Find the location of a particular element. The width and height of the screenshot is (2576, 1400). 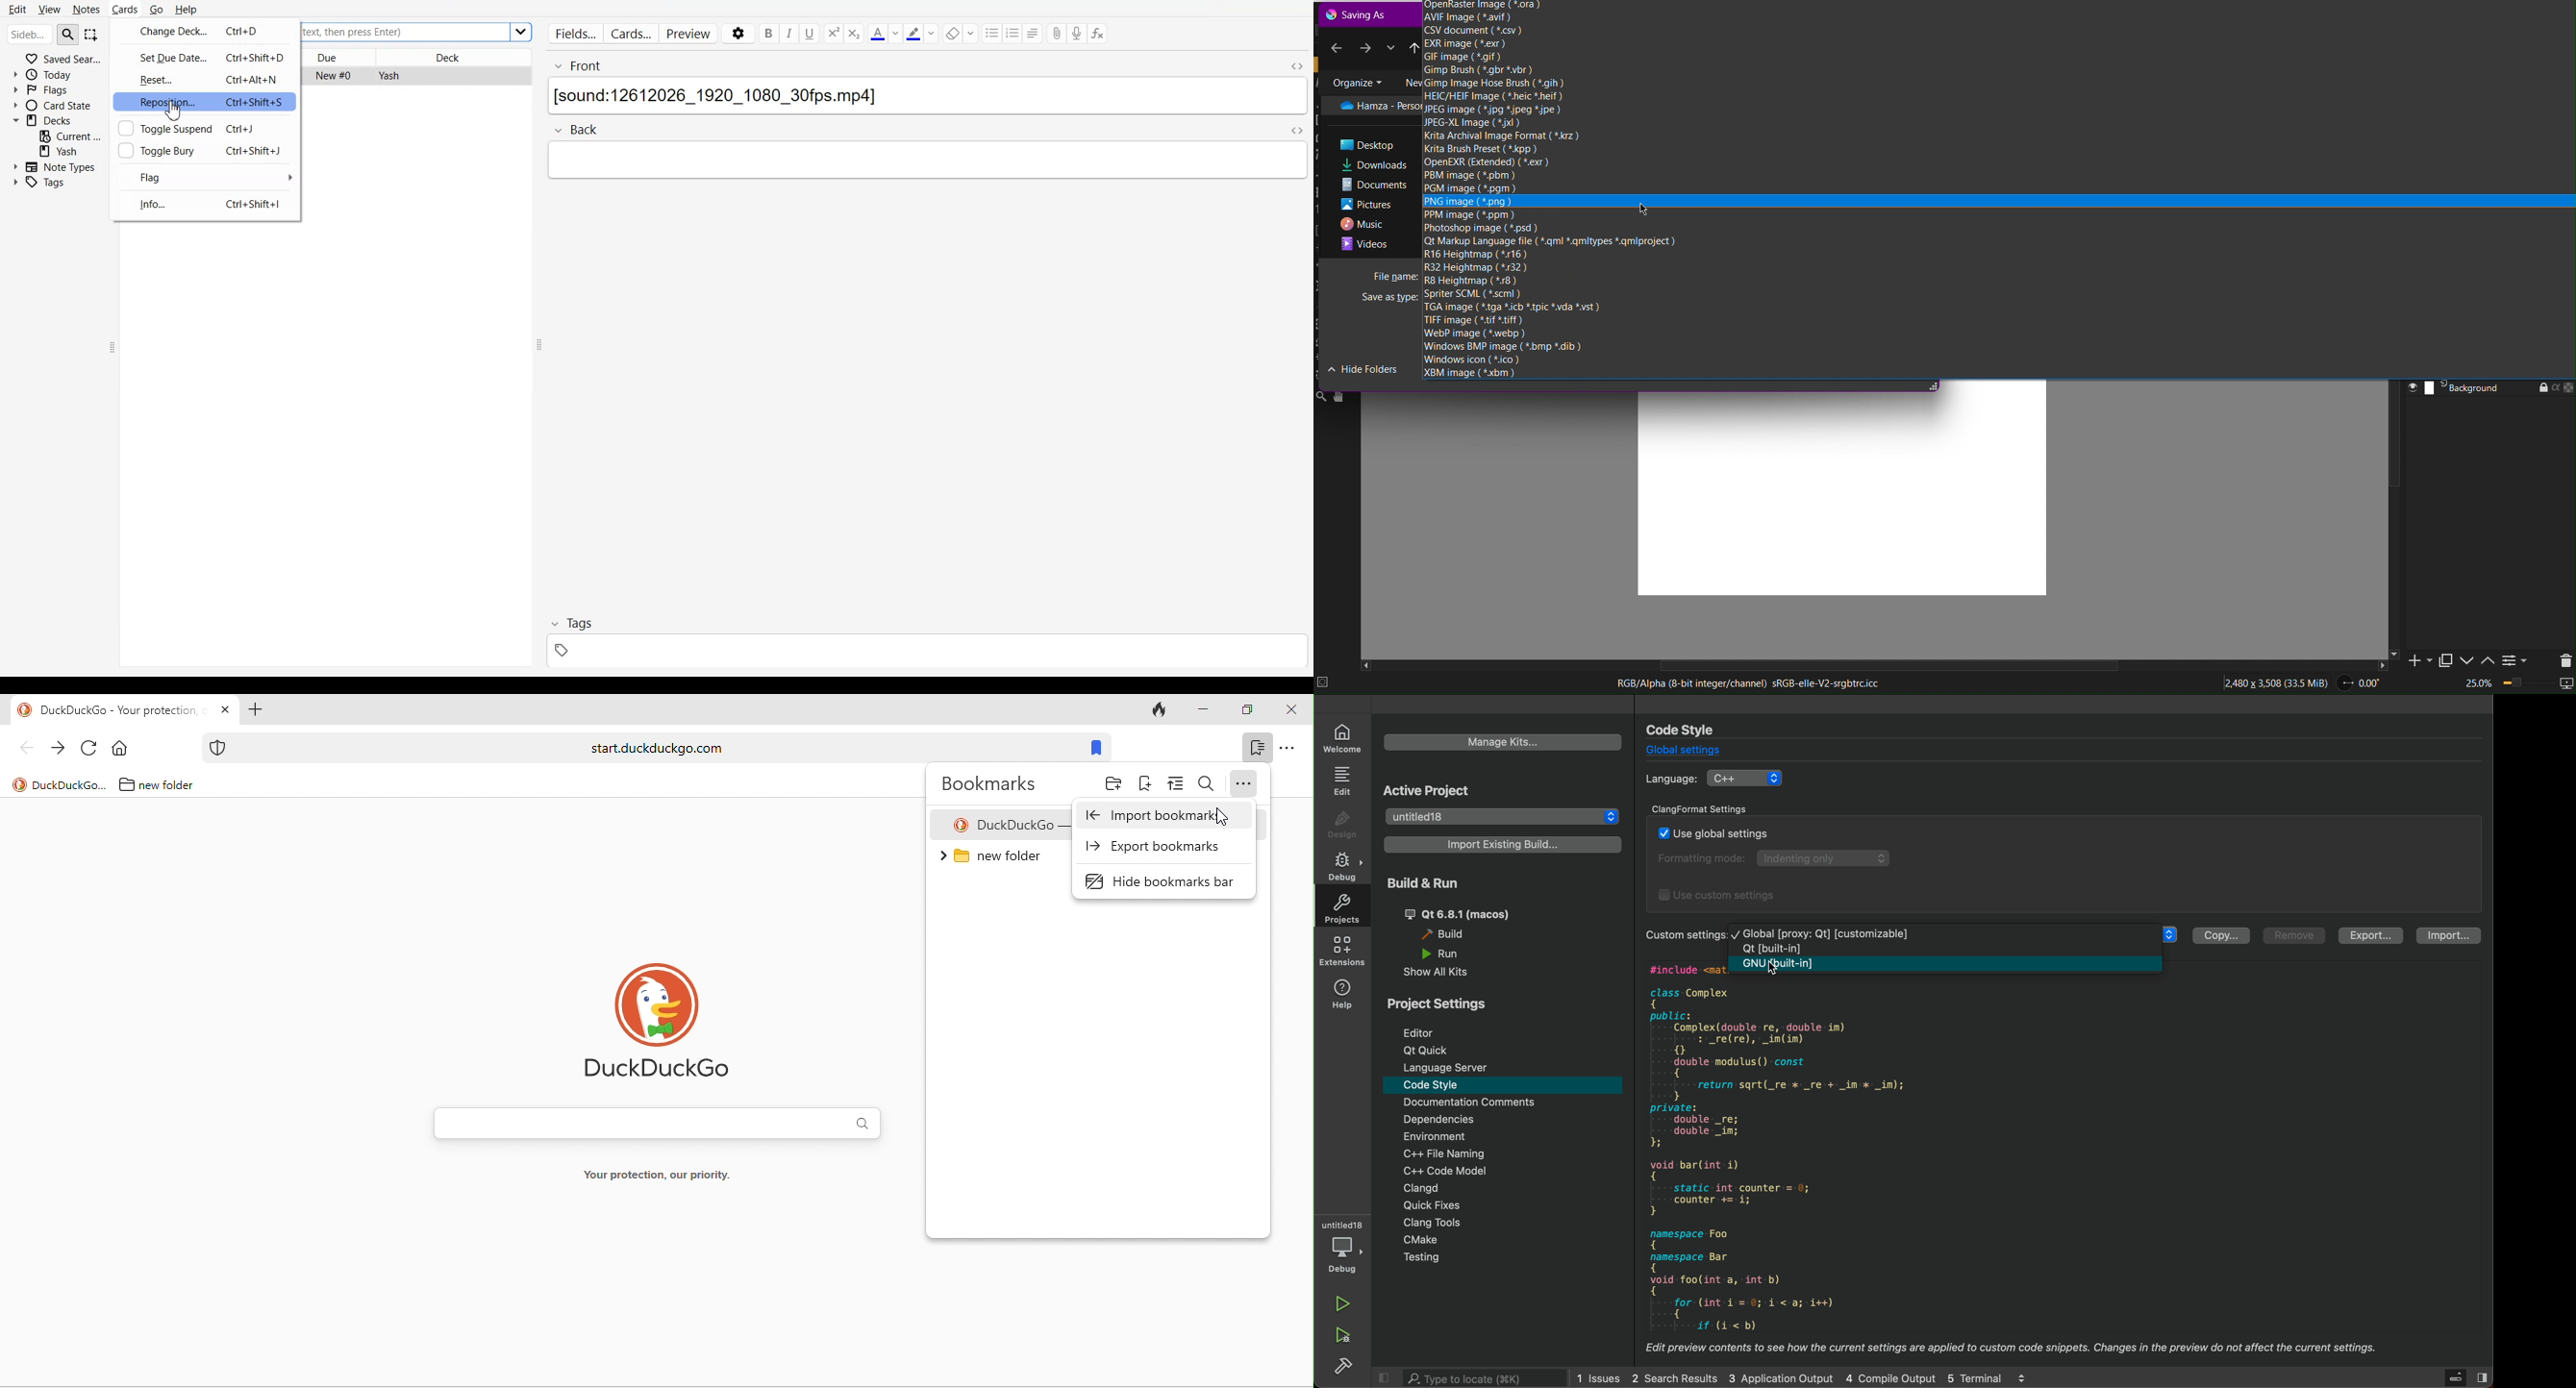

Search bar is located at coordinates (29, 36).